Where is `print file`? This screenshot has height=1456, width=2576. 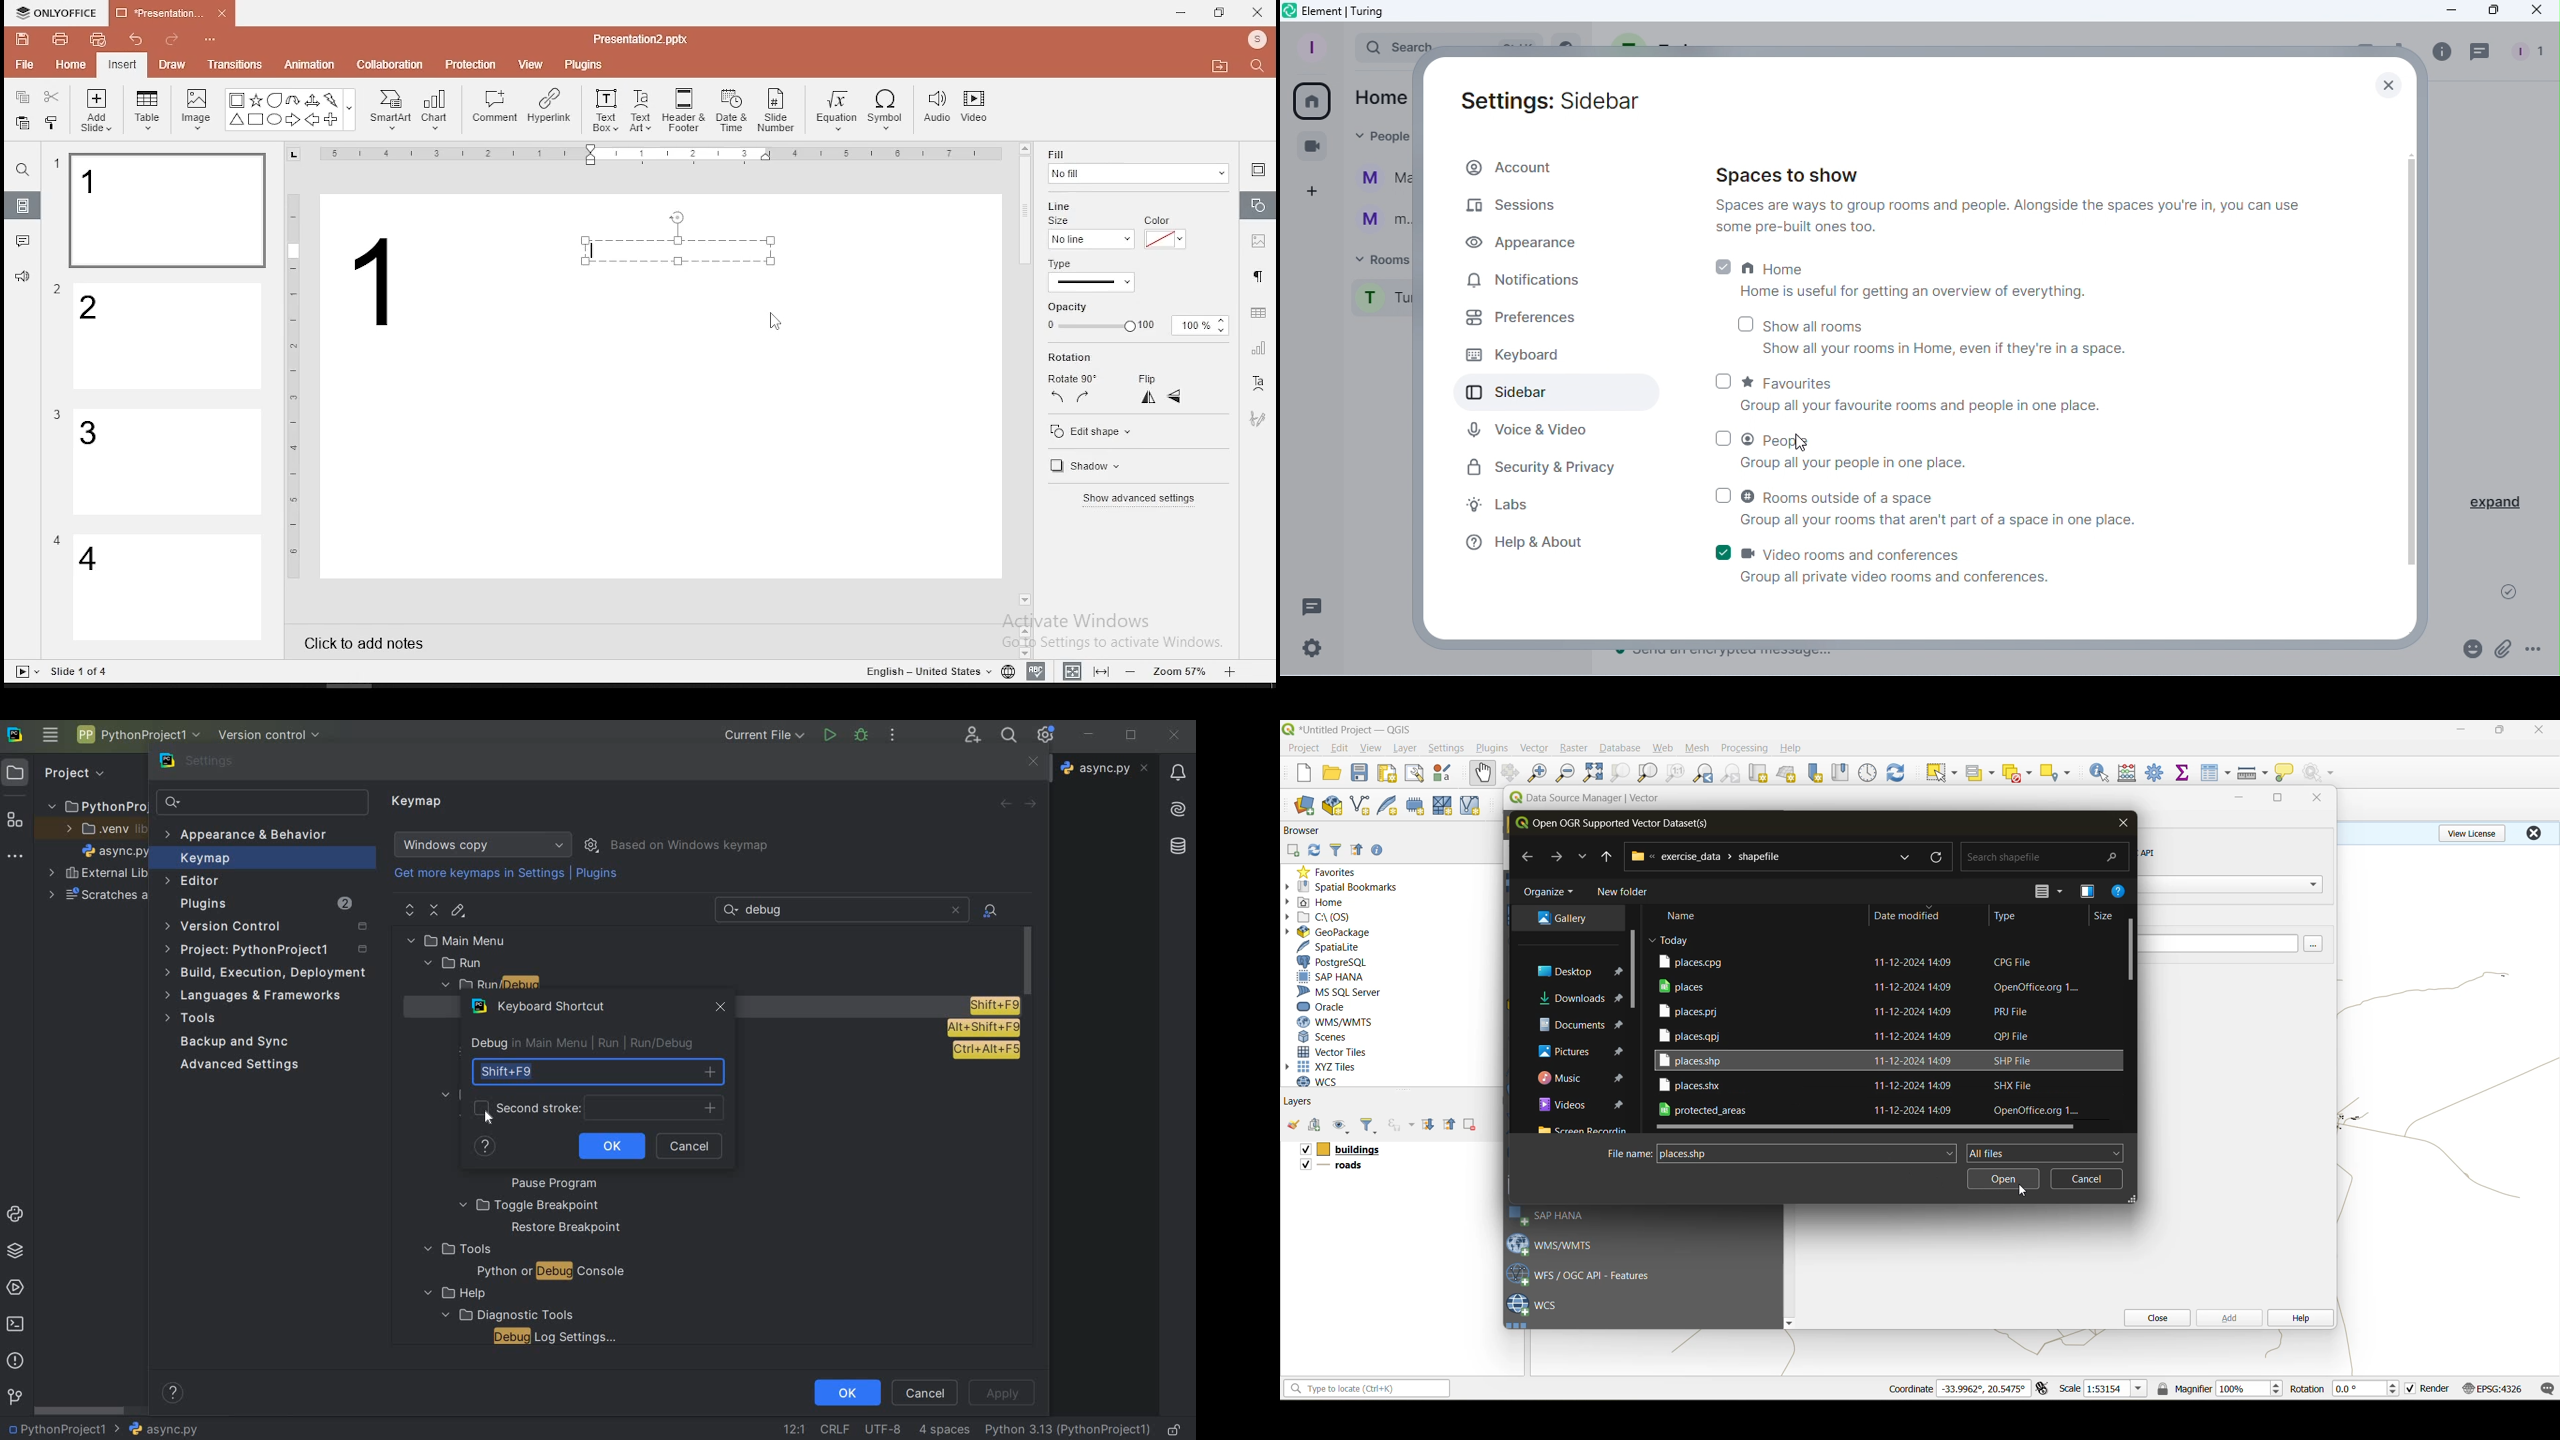 print file is located at coordinates (60, 37).